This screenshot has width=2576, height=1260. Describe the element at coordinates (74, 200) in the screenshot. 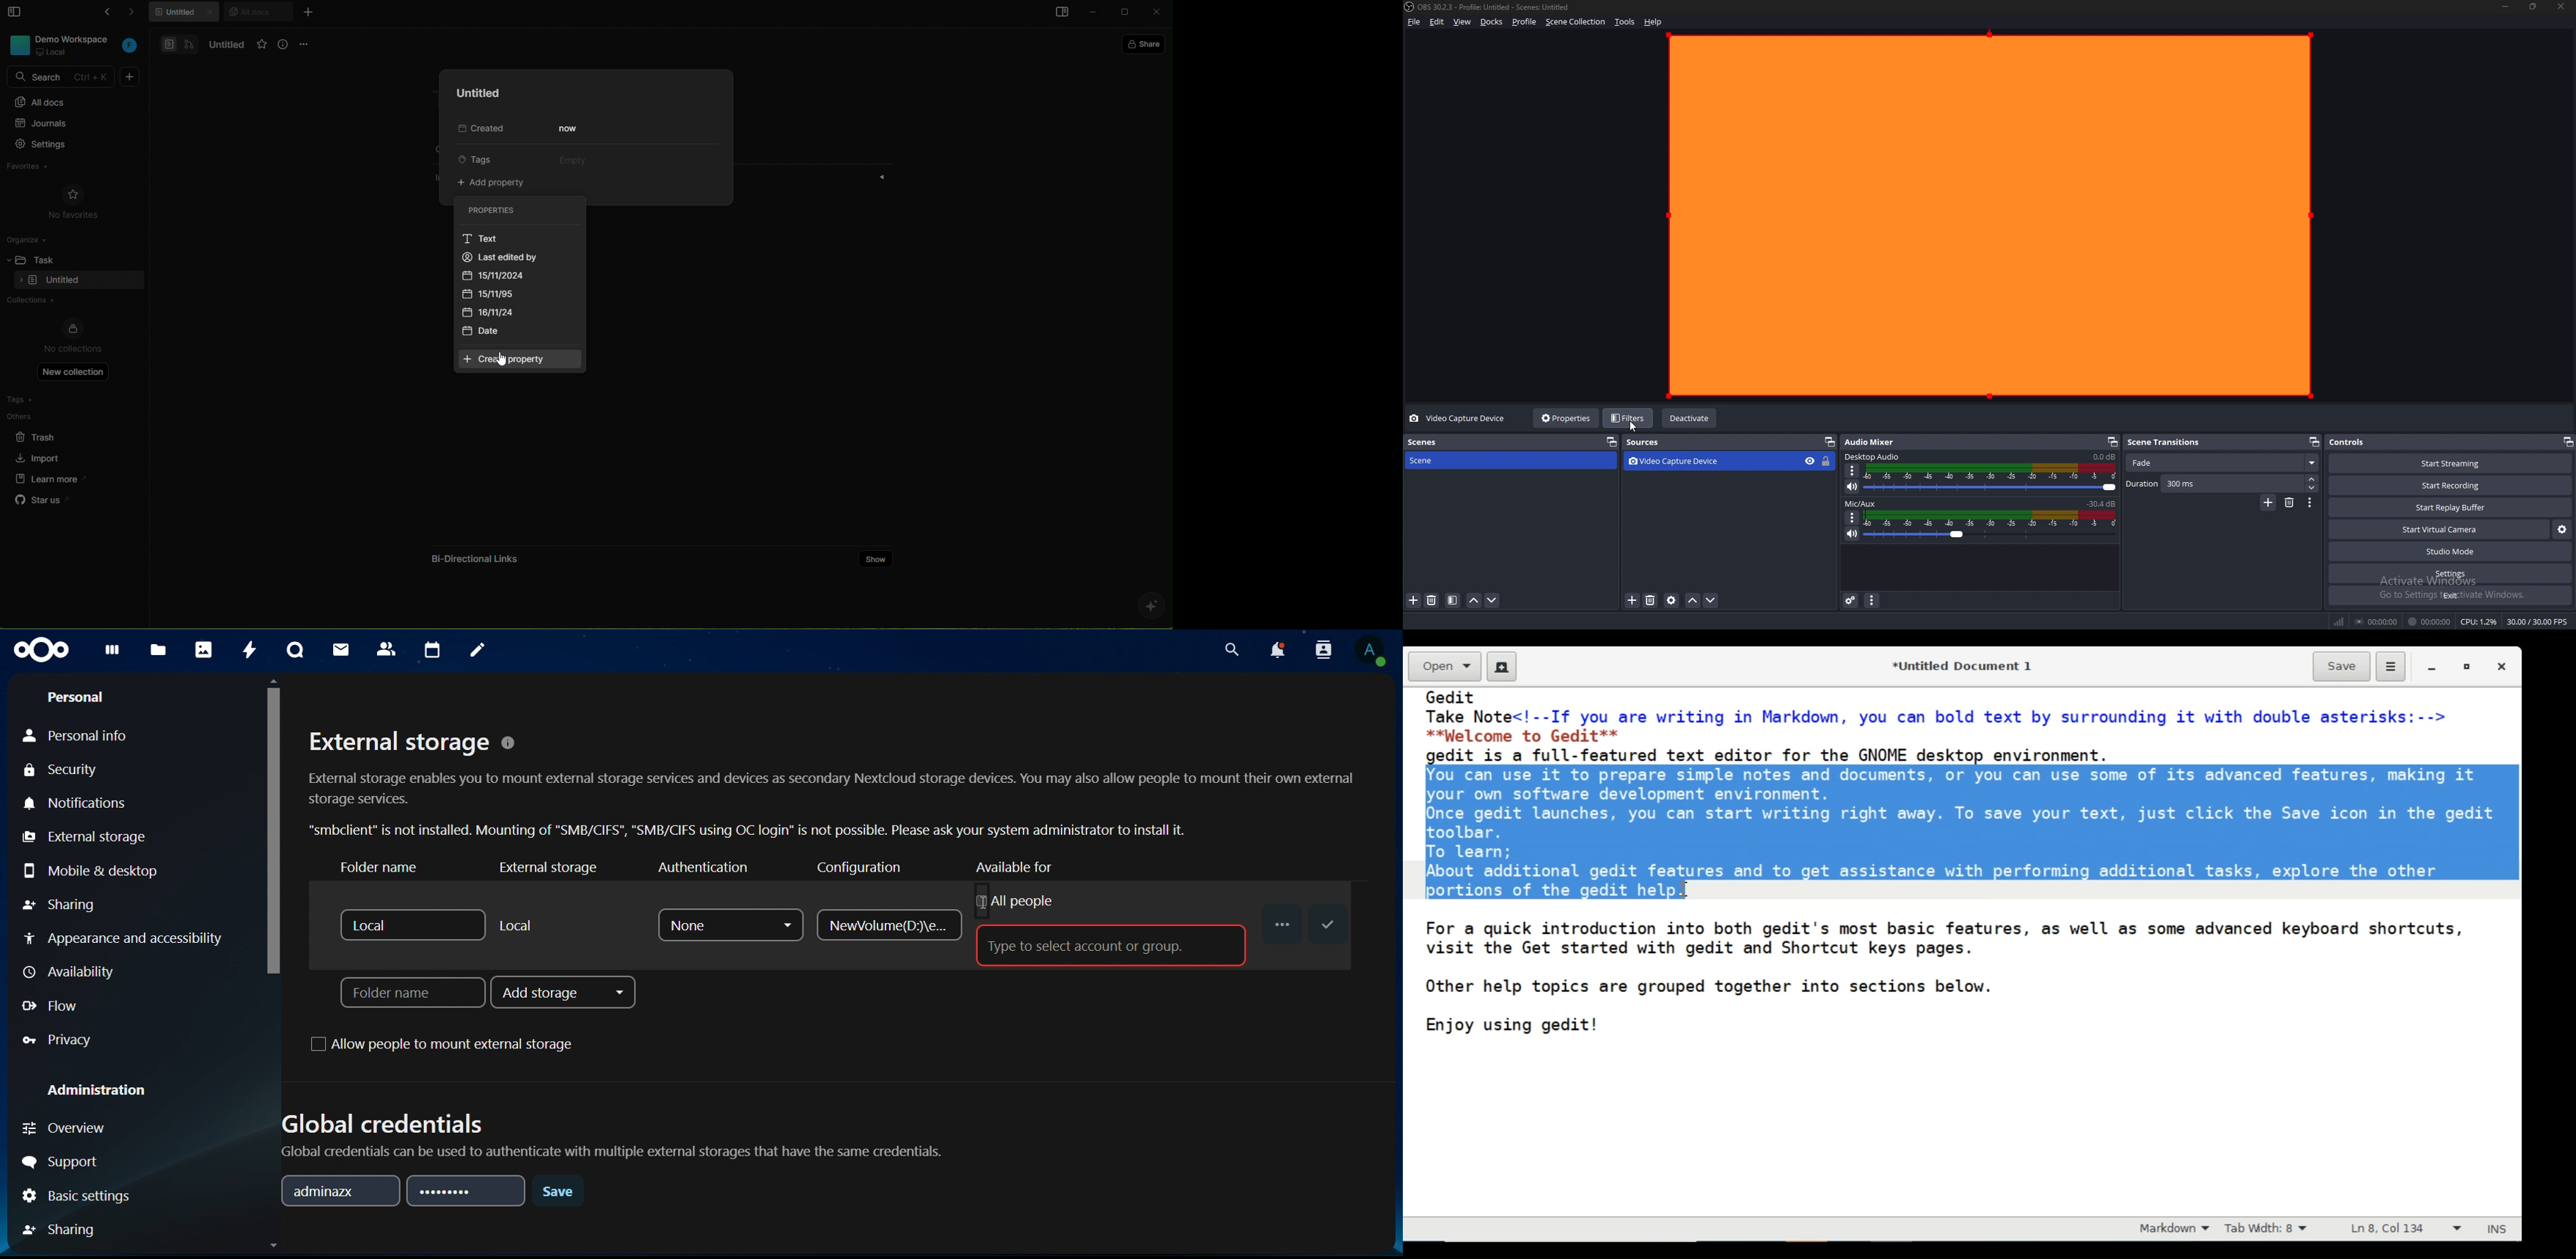

I see `no favorites` at that location.